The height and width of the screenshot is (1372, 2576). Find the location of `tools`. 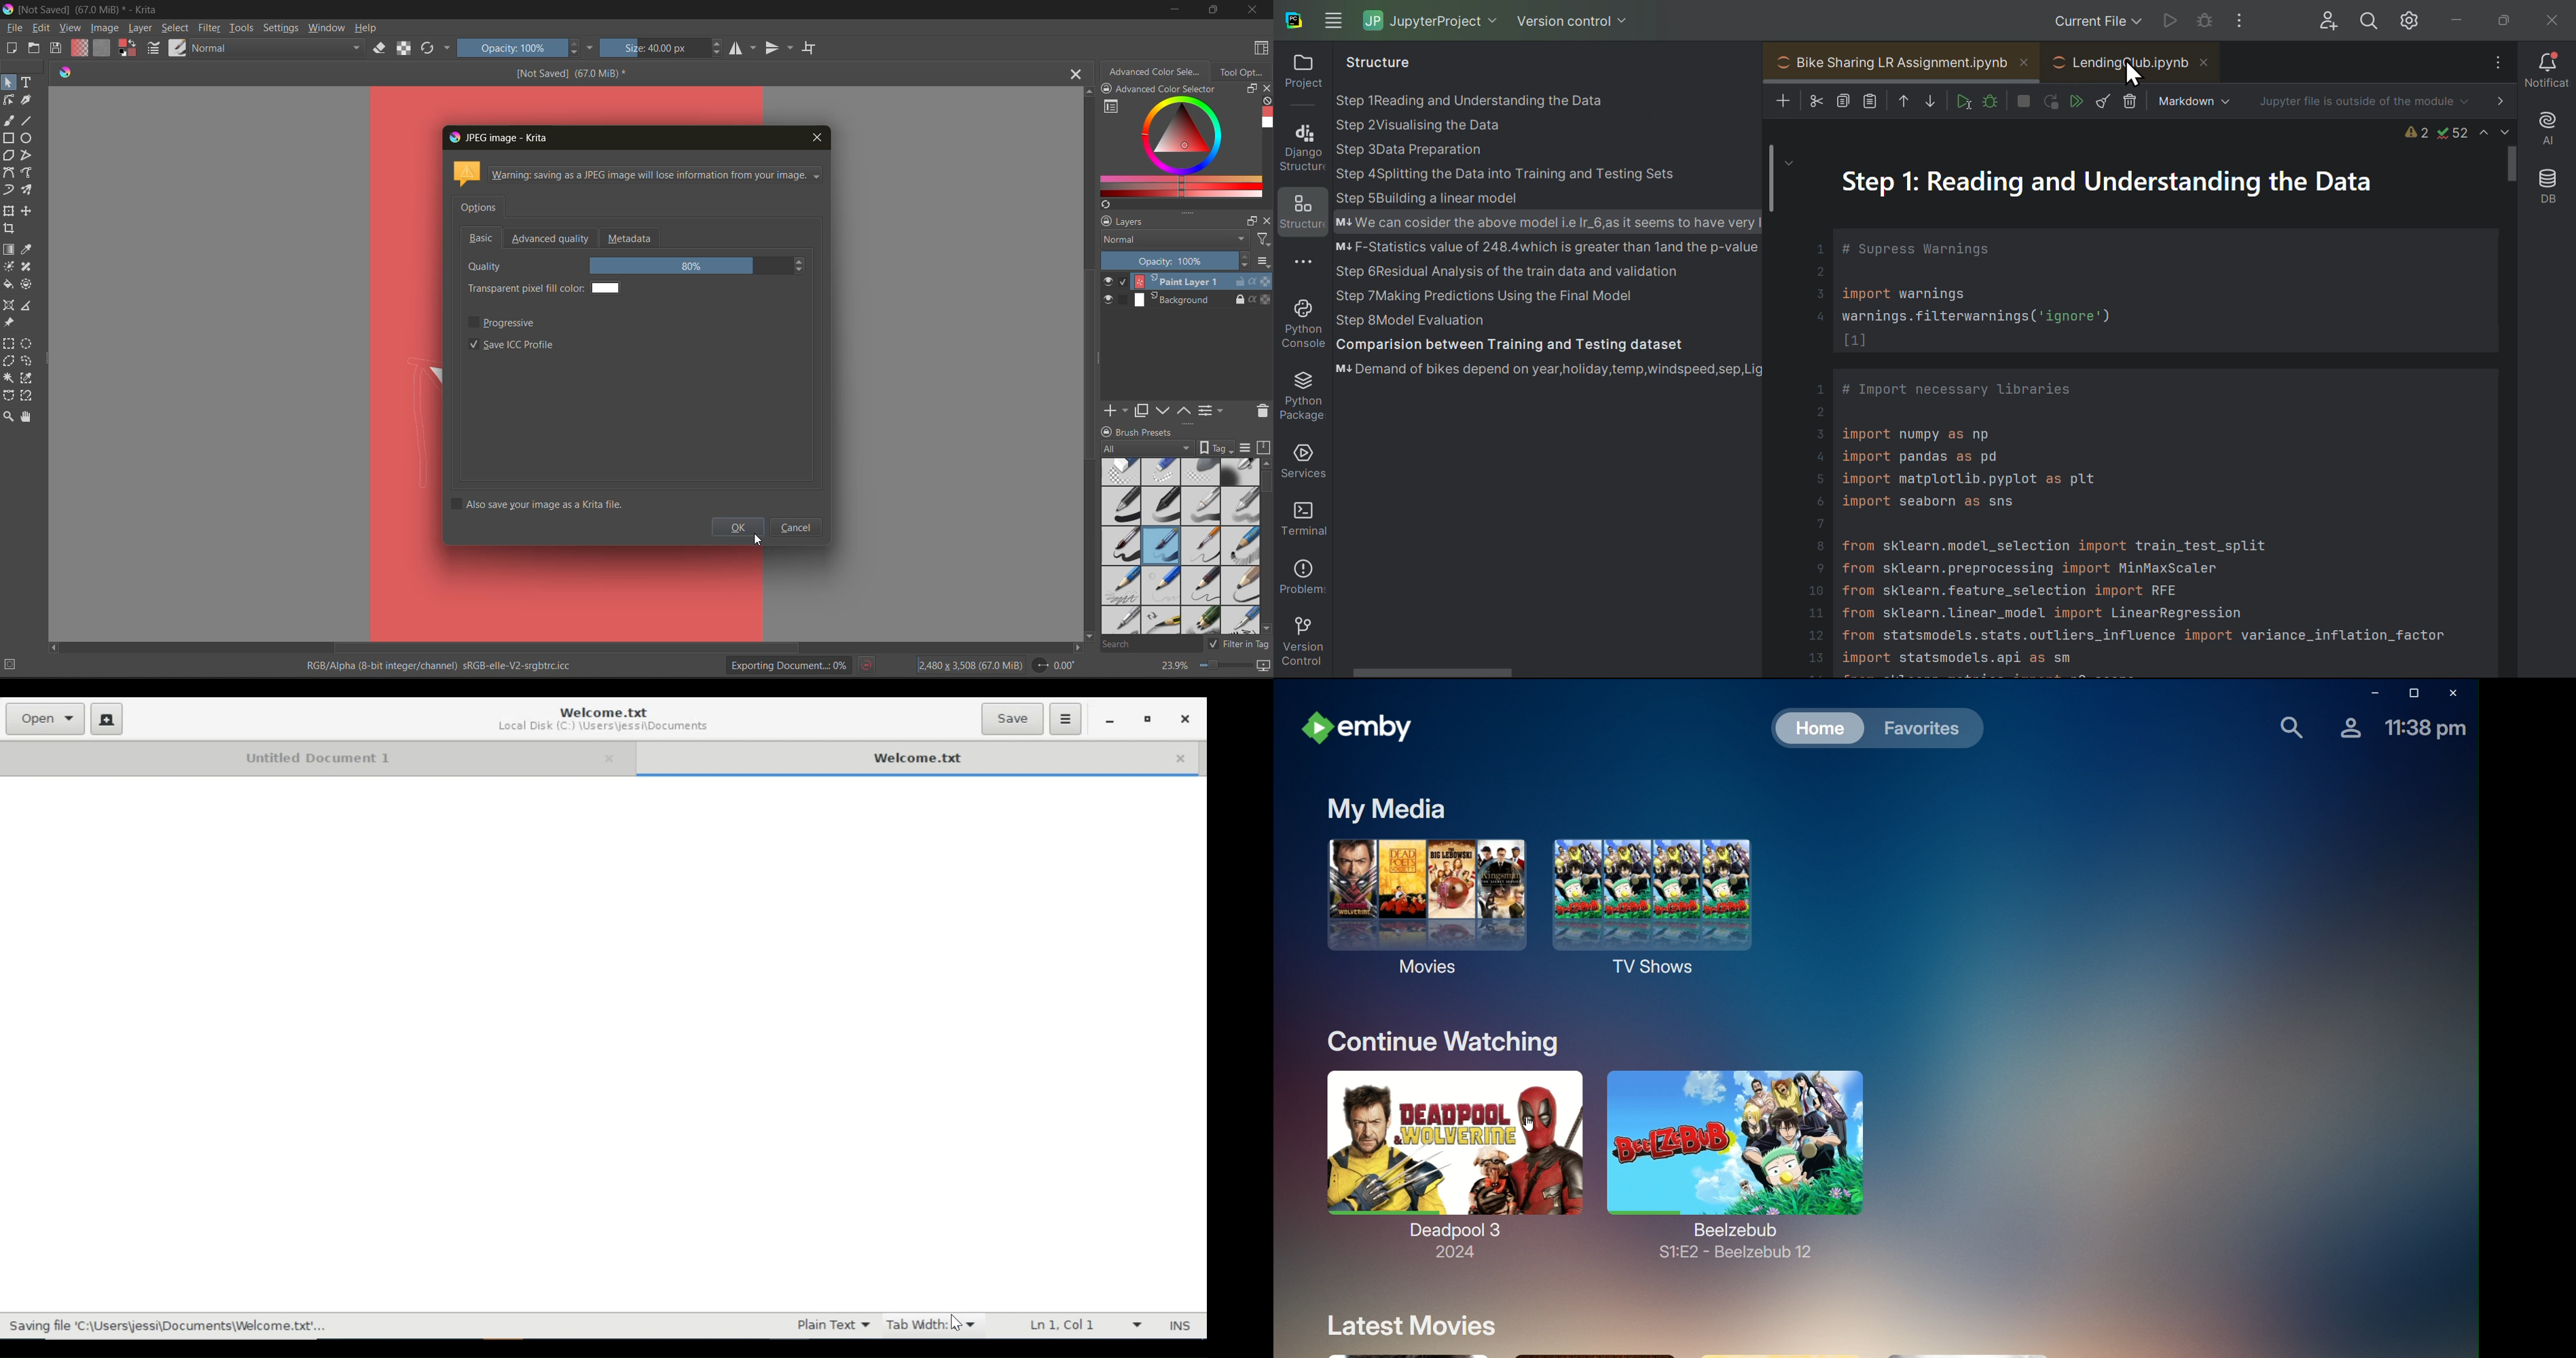

tools is located at coordinates (8, 119).